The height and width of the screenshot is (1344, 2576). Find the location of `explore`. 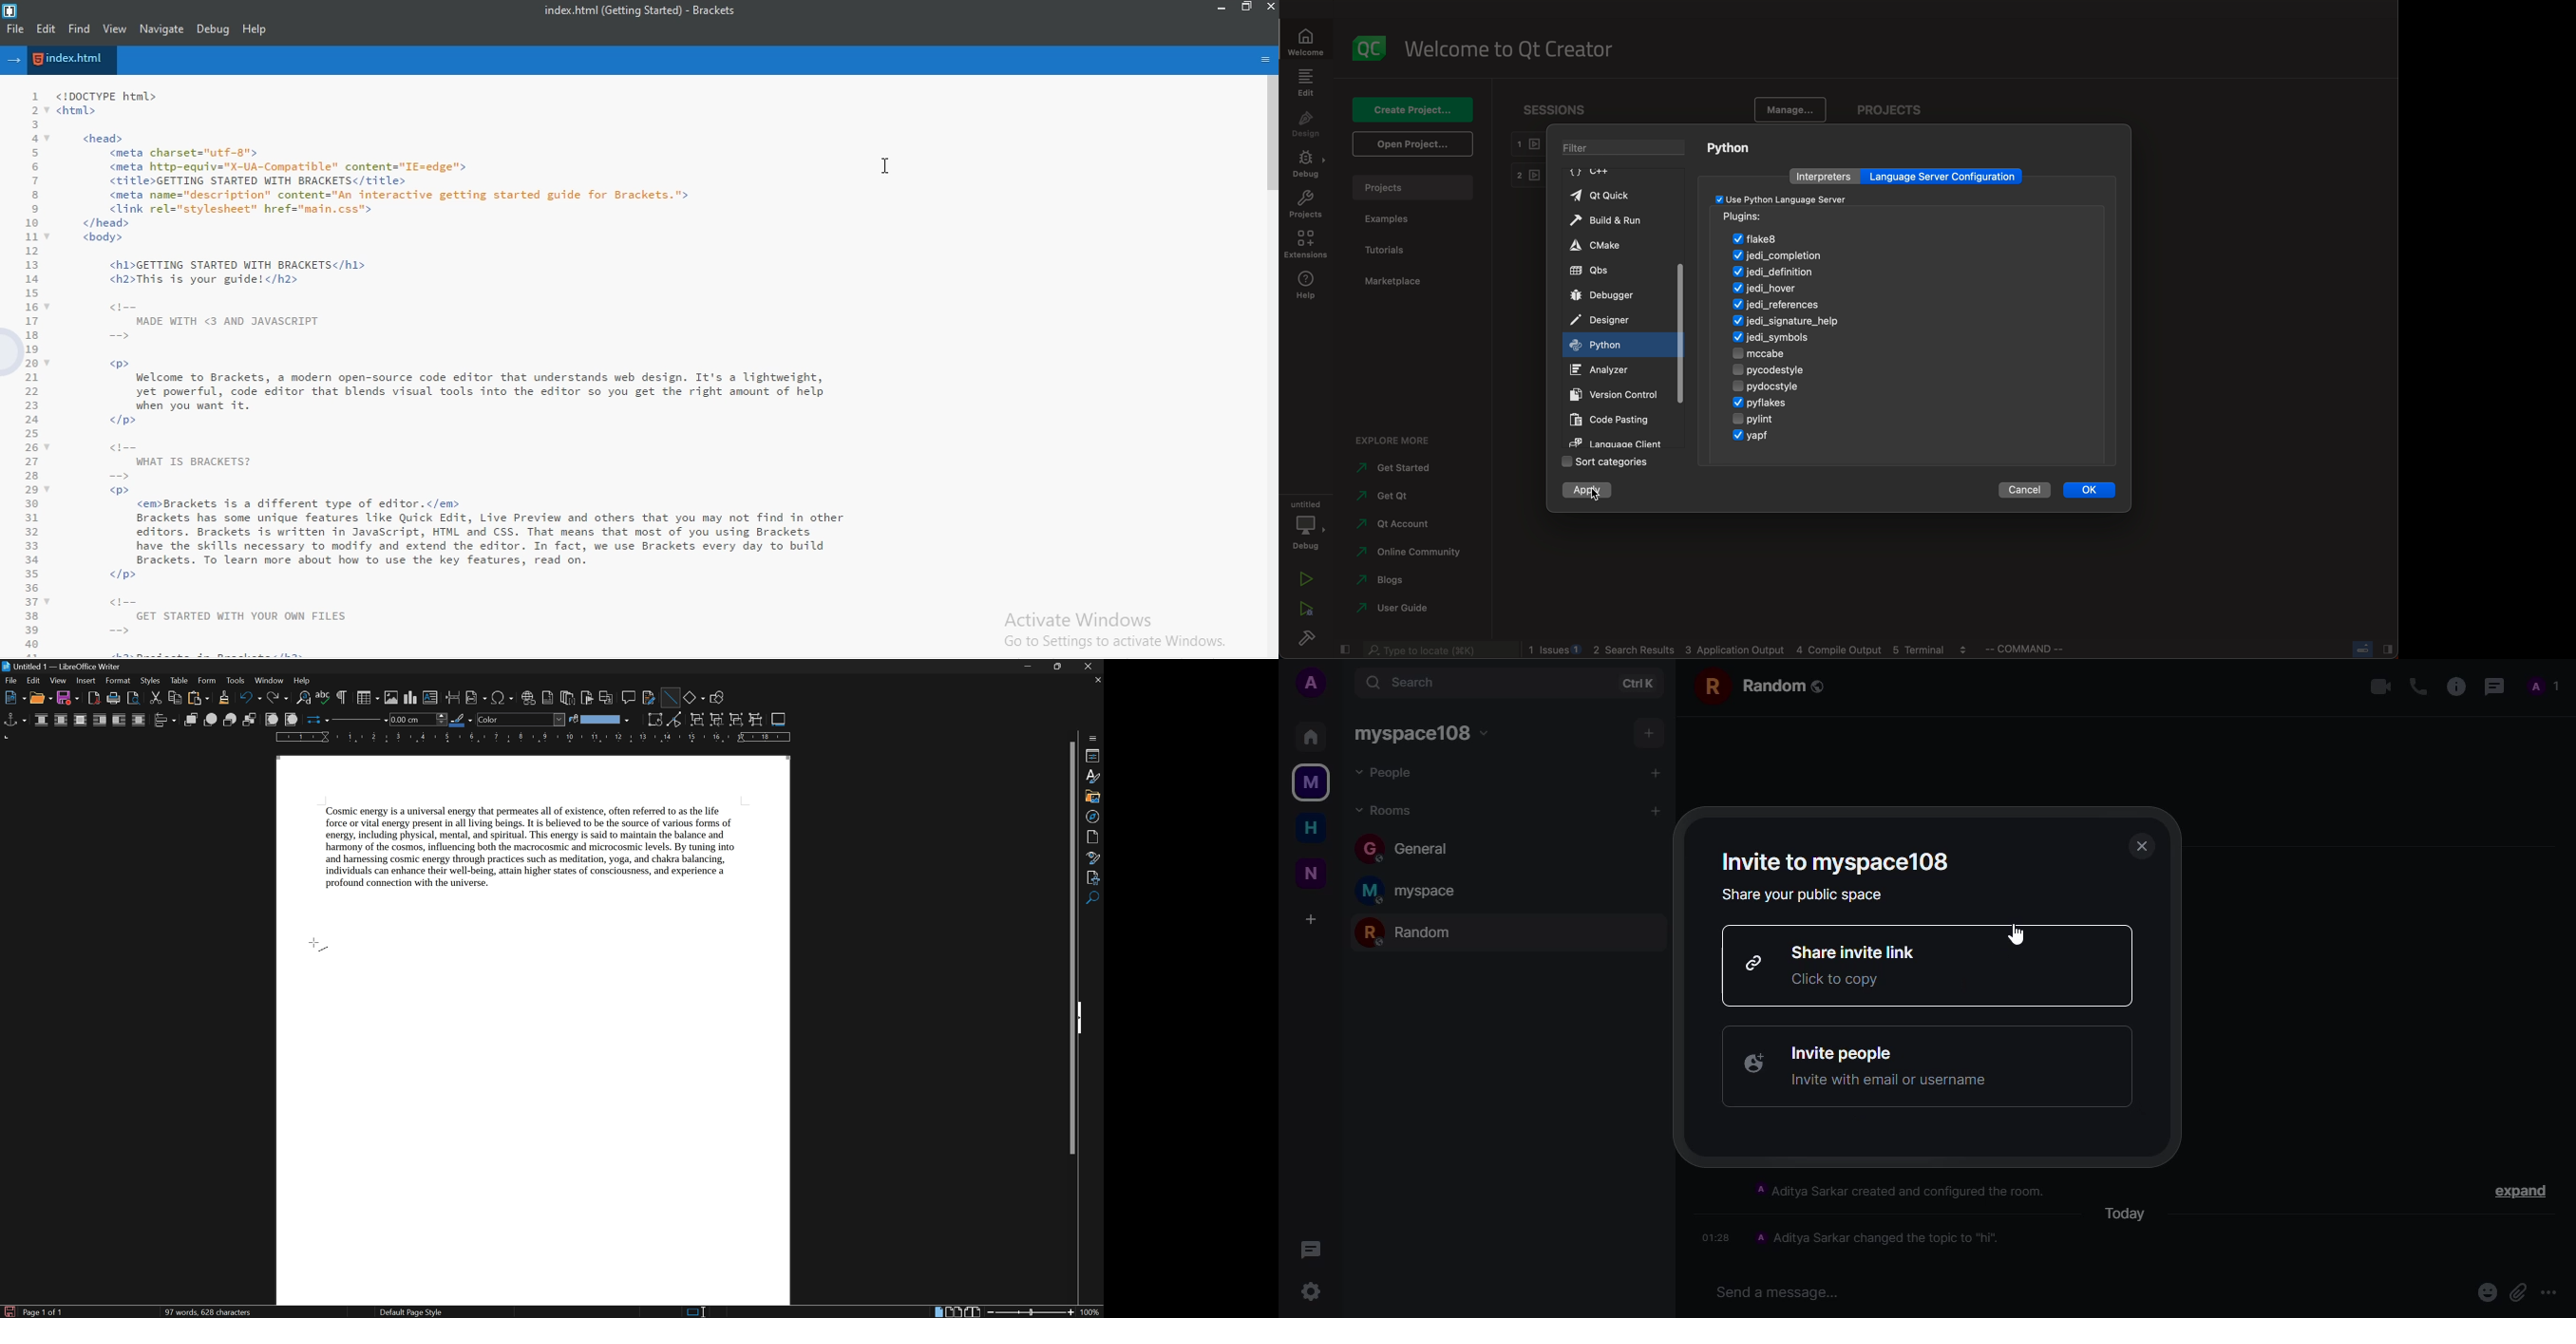

explore is located at coordinates (1394, 442).